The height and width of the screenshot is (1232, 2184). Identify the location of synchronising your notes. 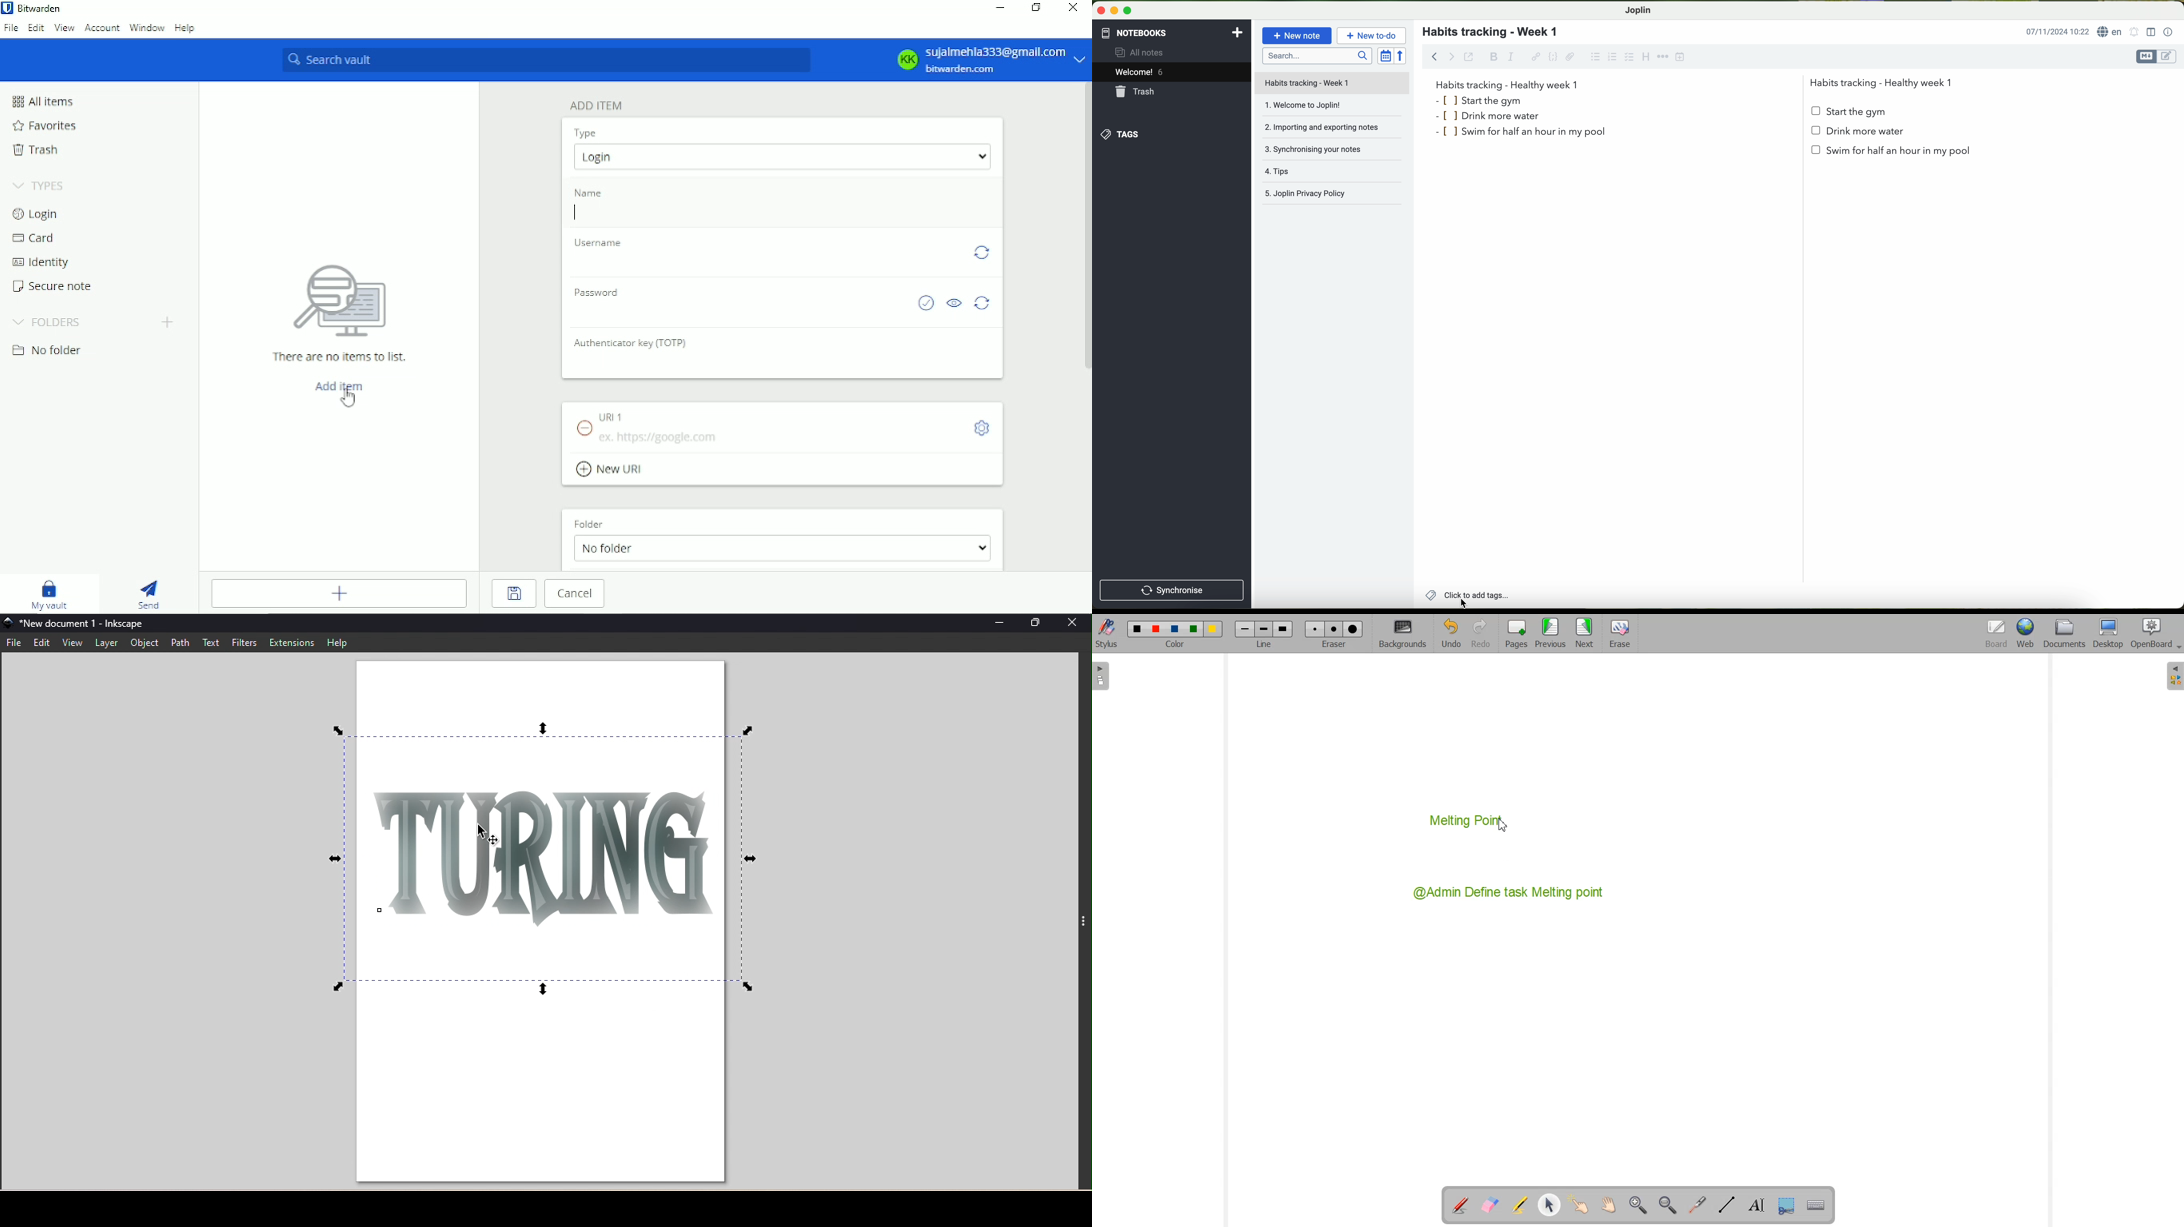
(1335, 152).